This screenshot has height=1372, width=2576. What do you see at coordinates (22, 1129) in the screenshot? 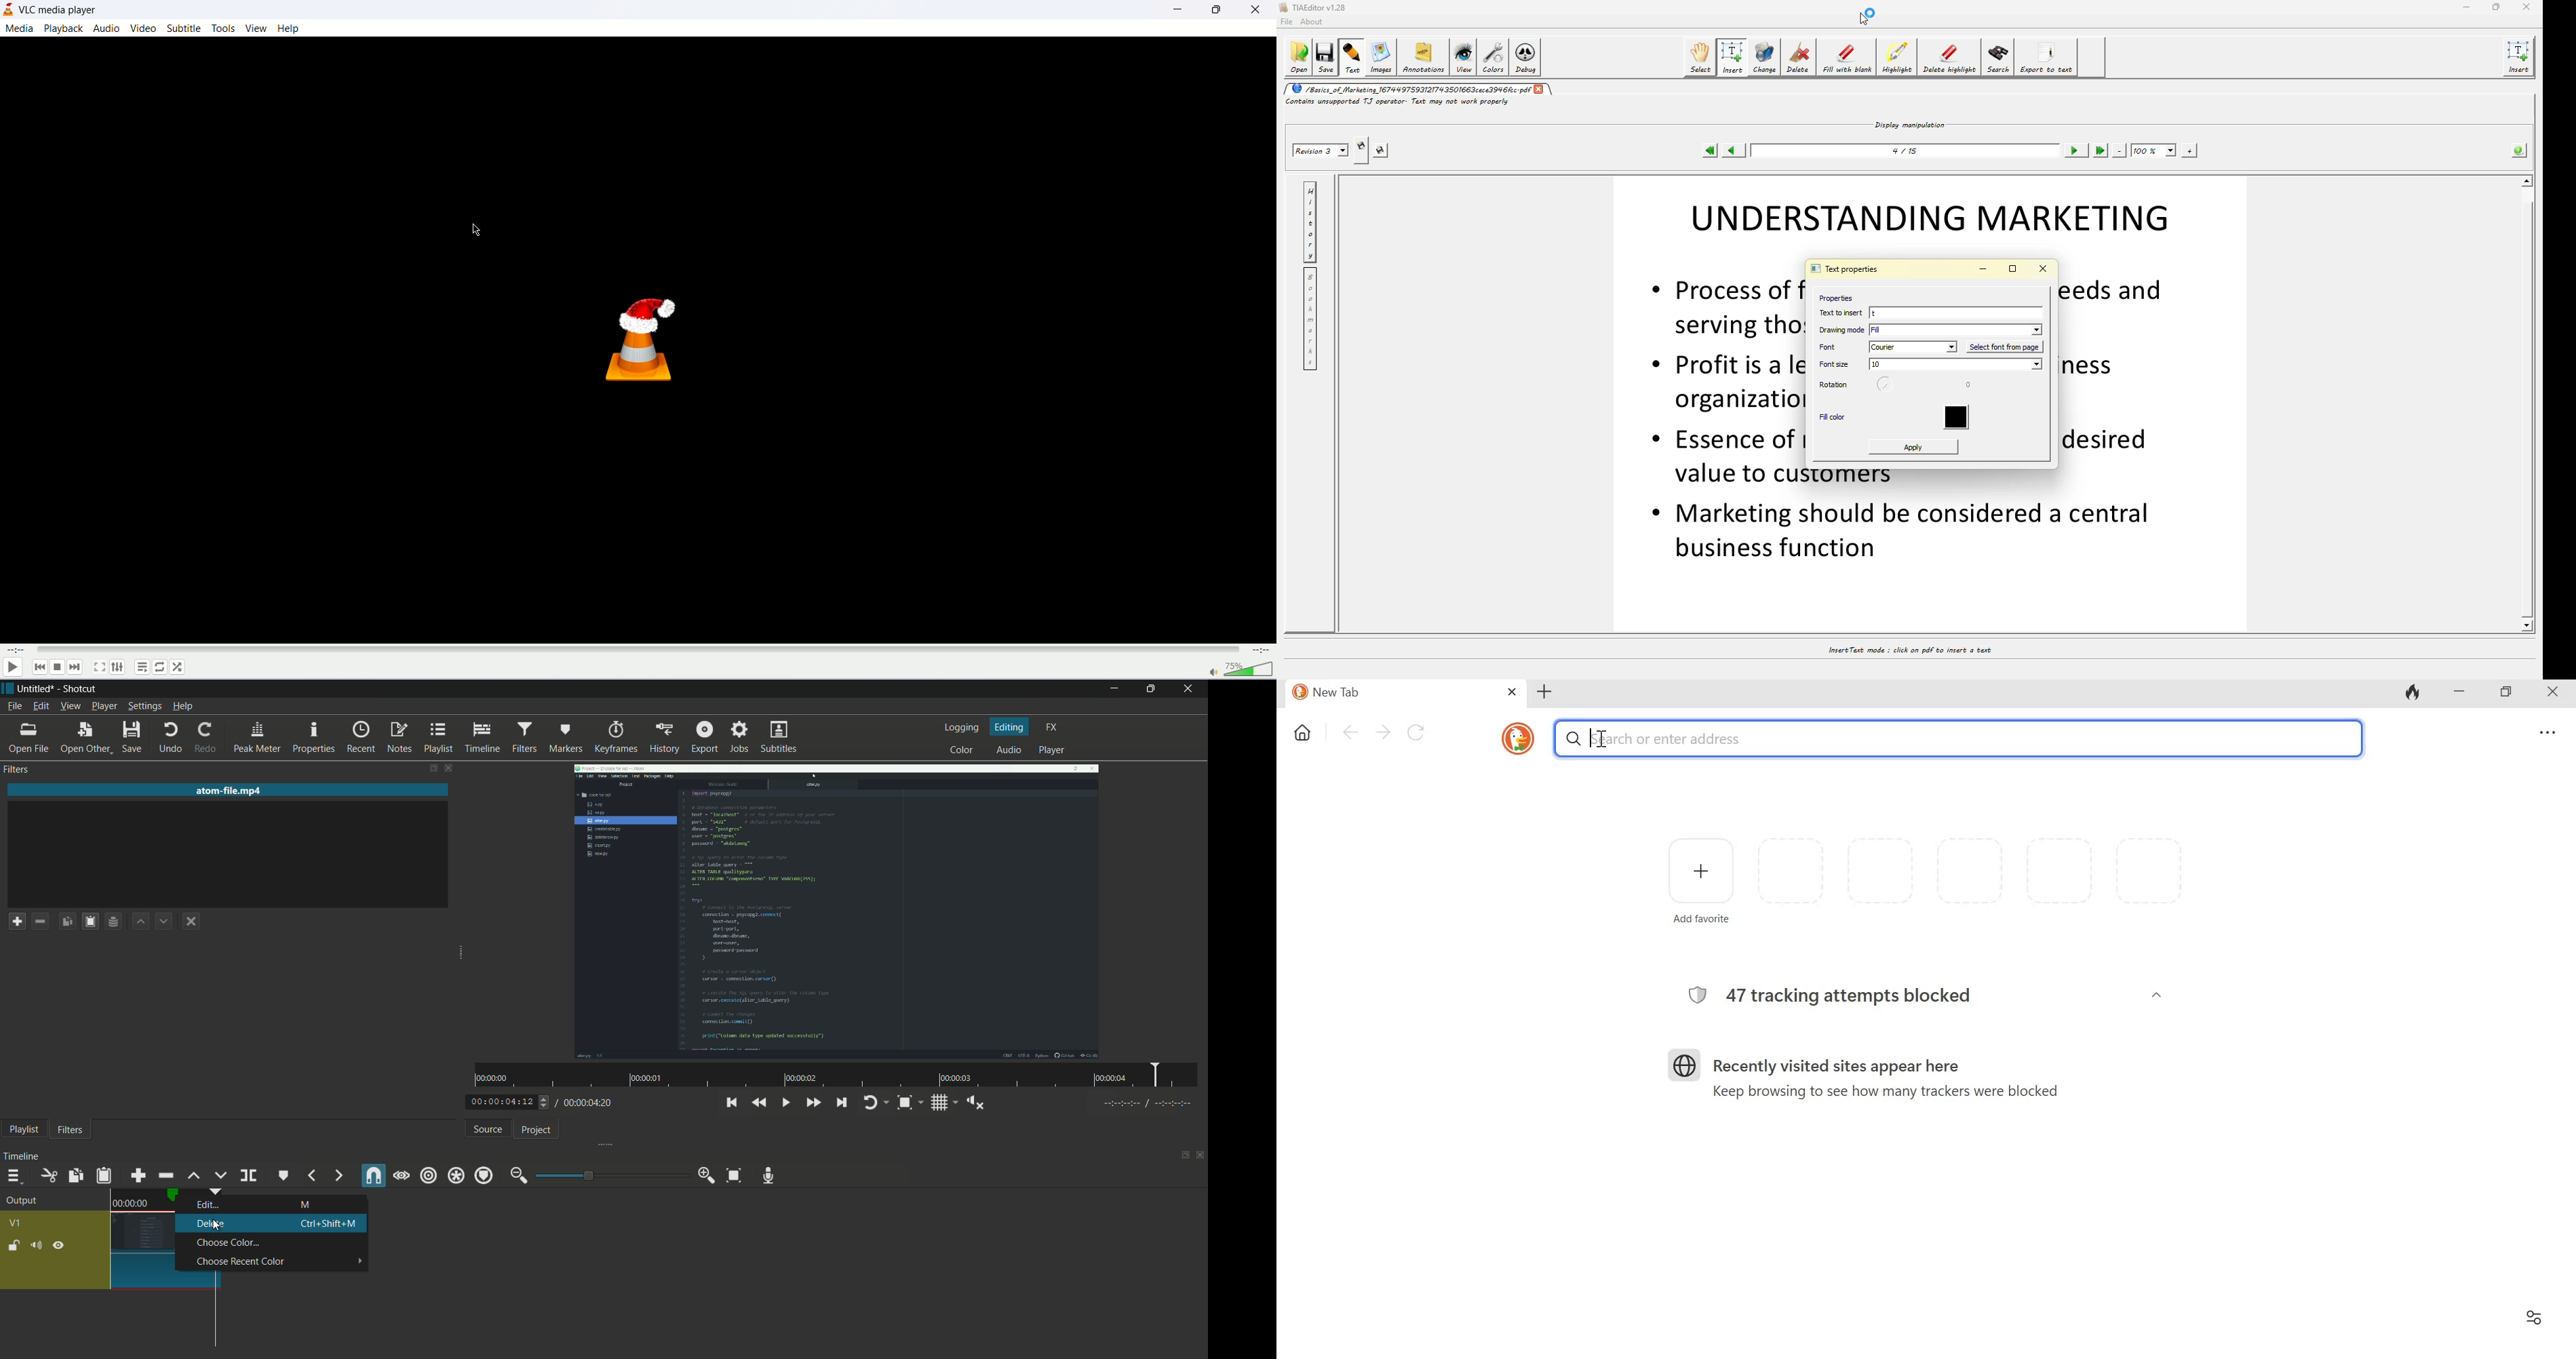
I see `playlist` at bounding box center [22, 1129].